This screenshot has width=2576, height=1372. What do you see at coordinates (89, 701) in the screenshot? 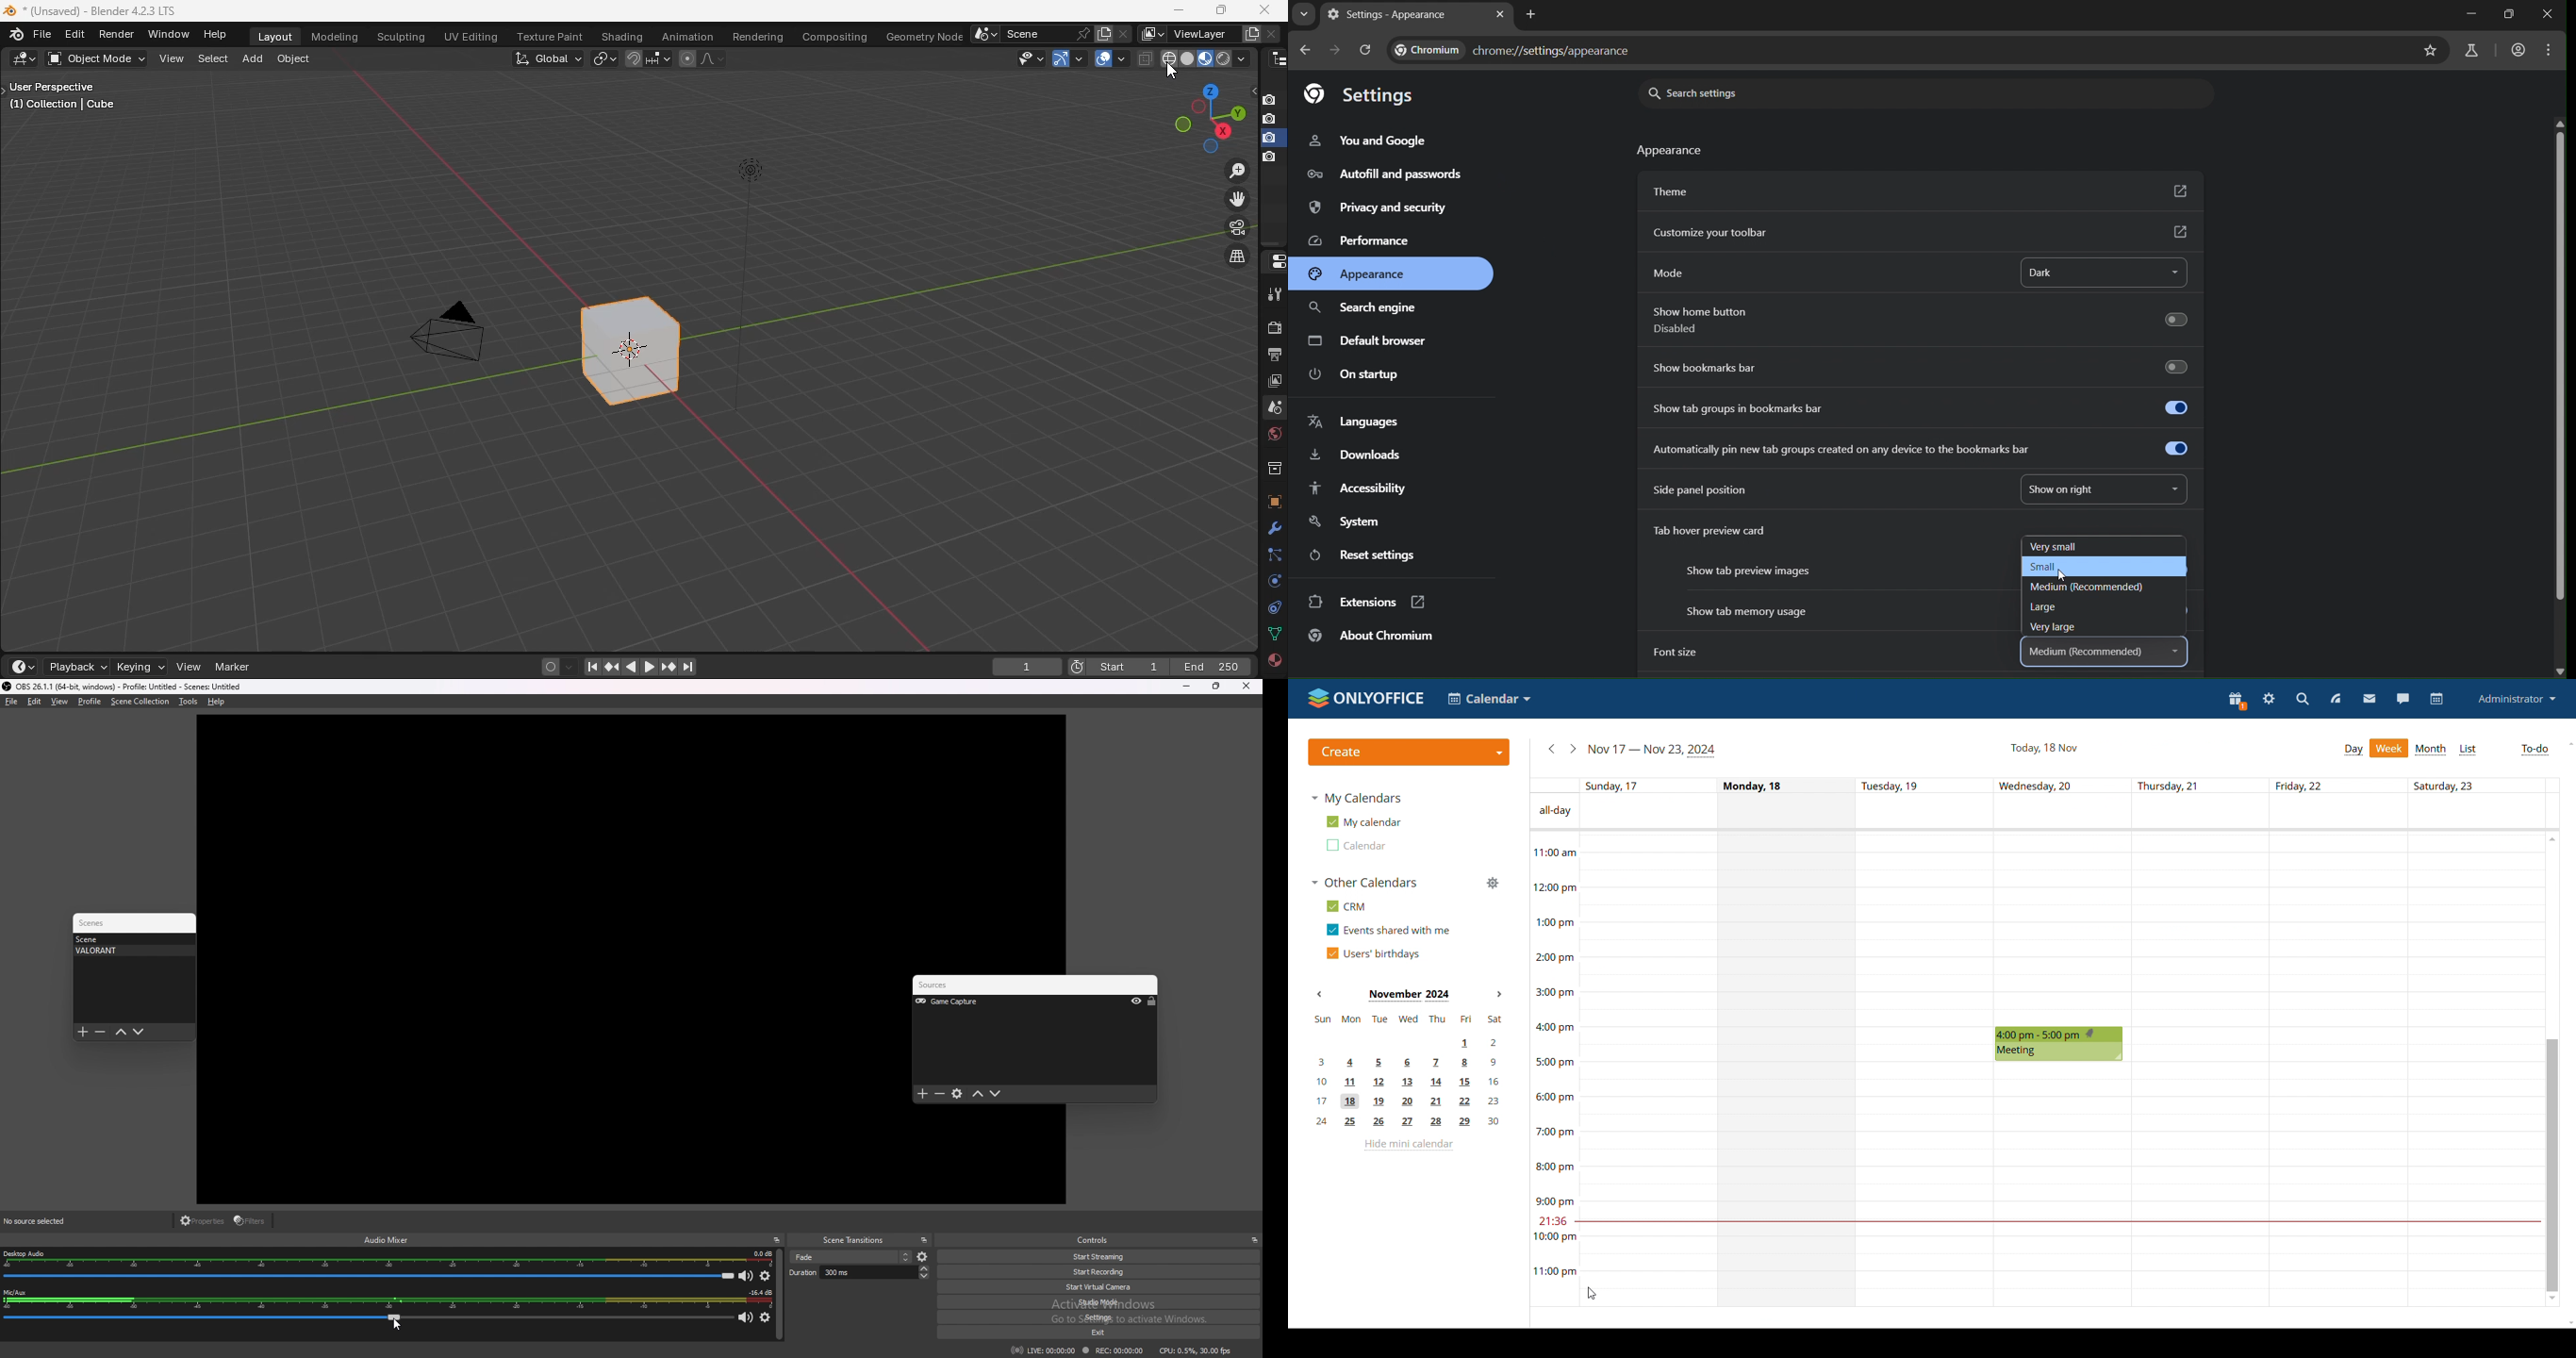
I see `profile` at bounding box center [89, 701].